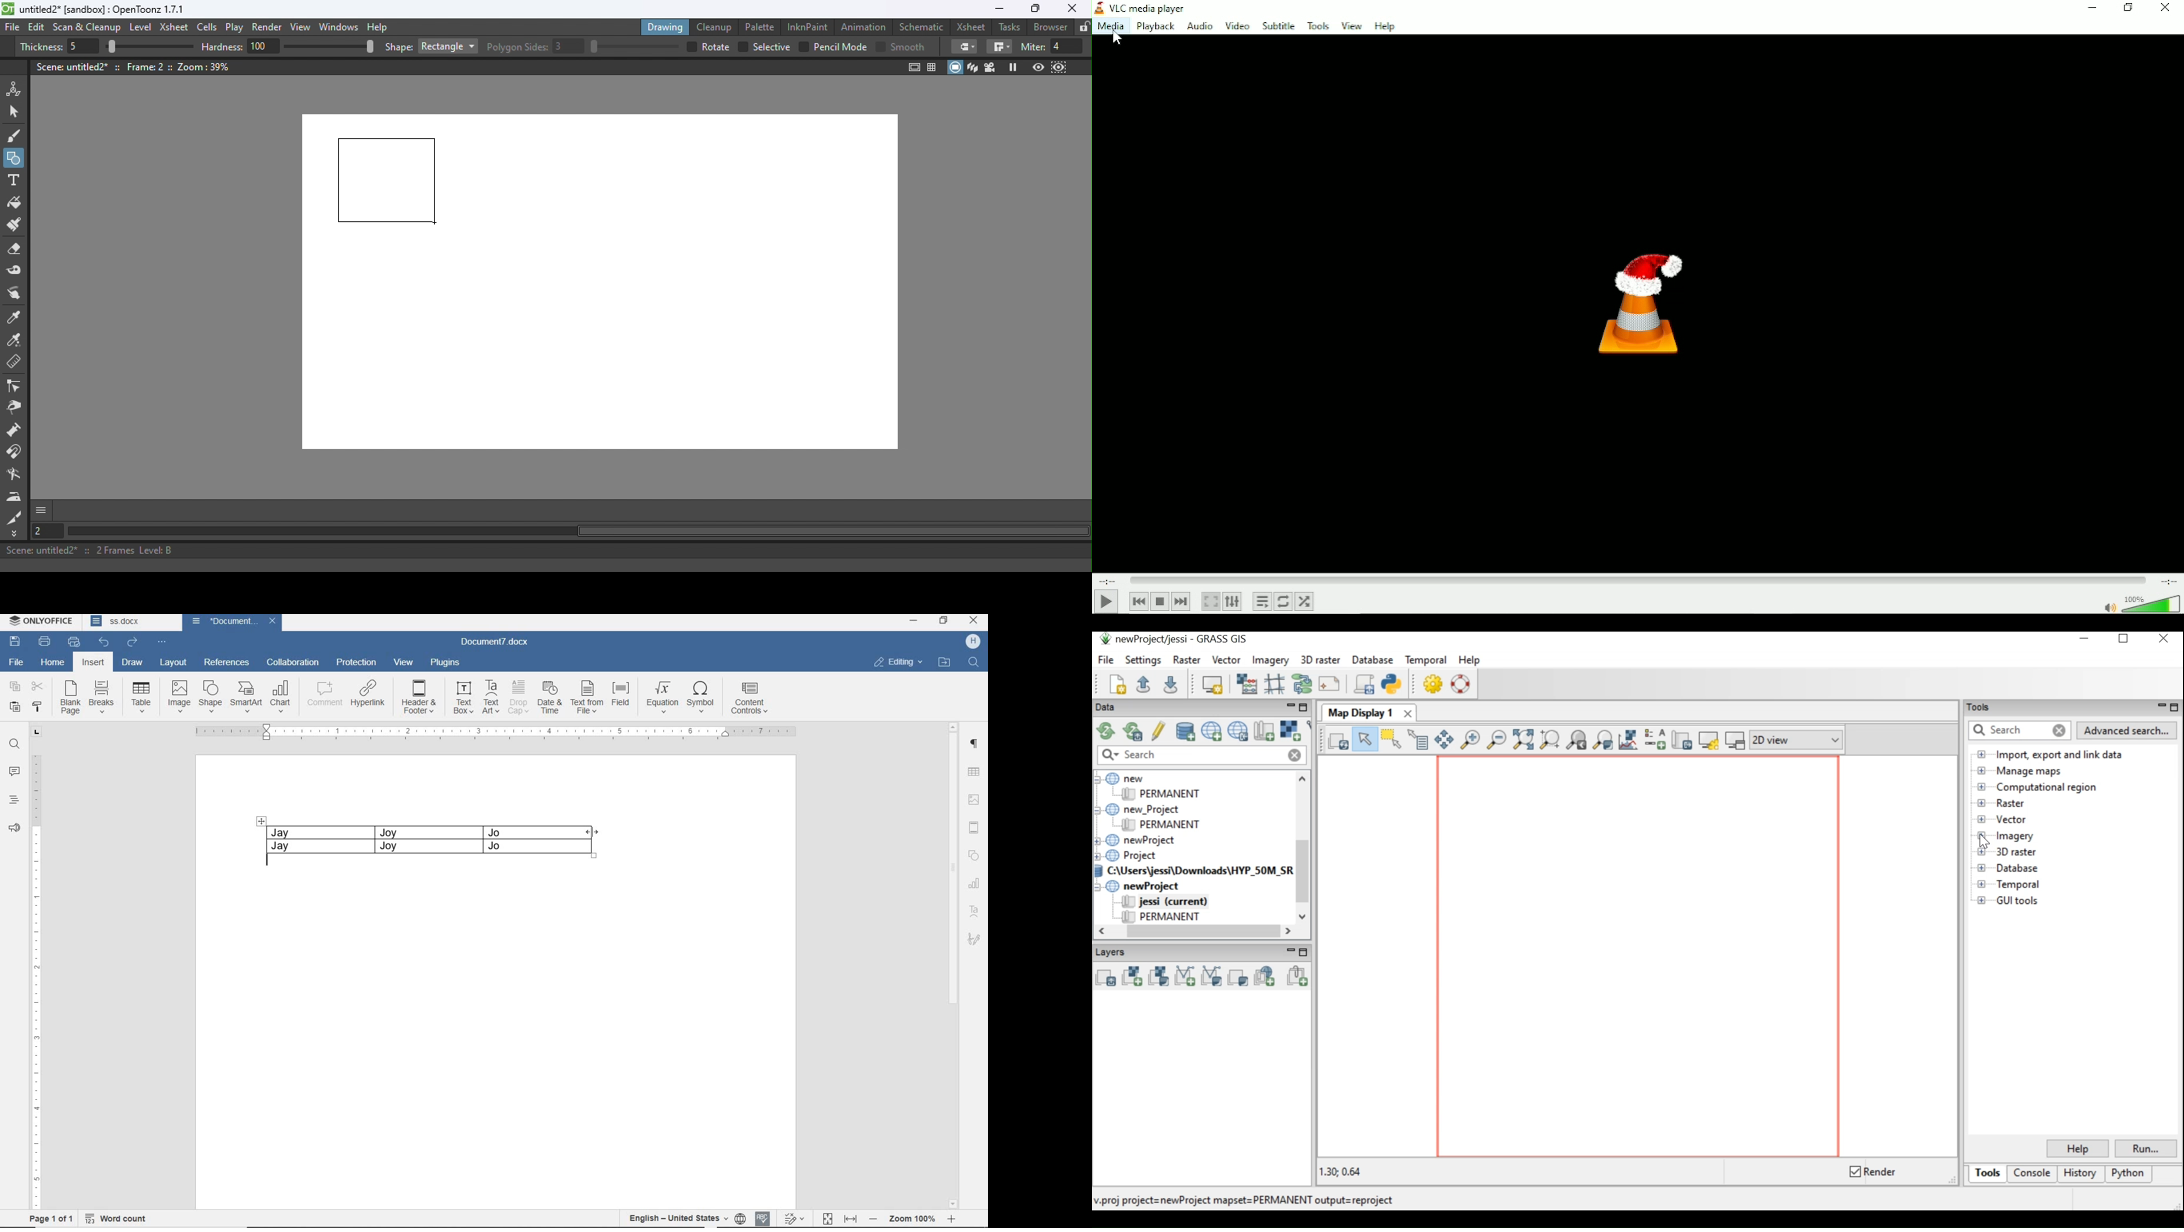 This screenshot has width=2184, height=1232. Describe the element at coordinates (490, 697) in the screenshot. I see `TEXT ART` at that location.